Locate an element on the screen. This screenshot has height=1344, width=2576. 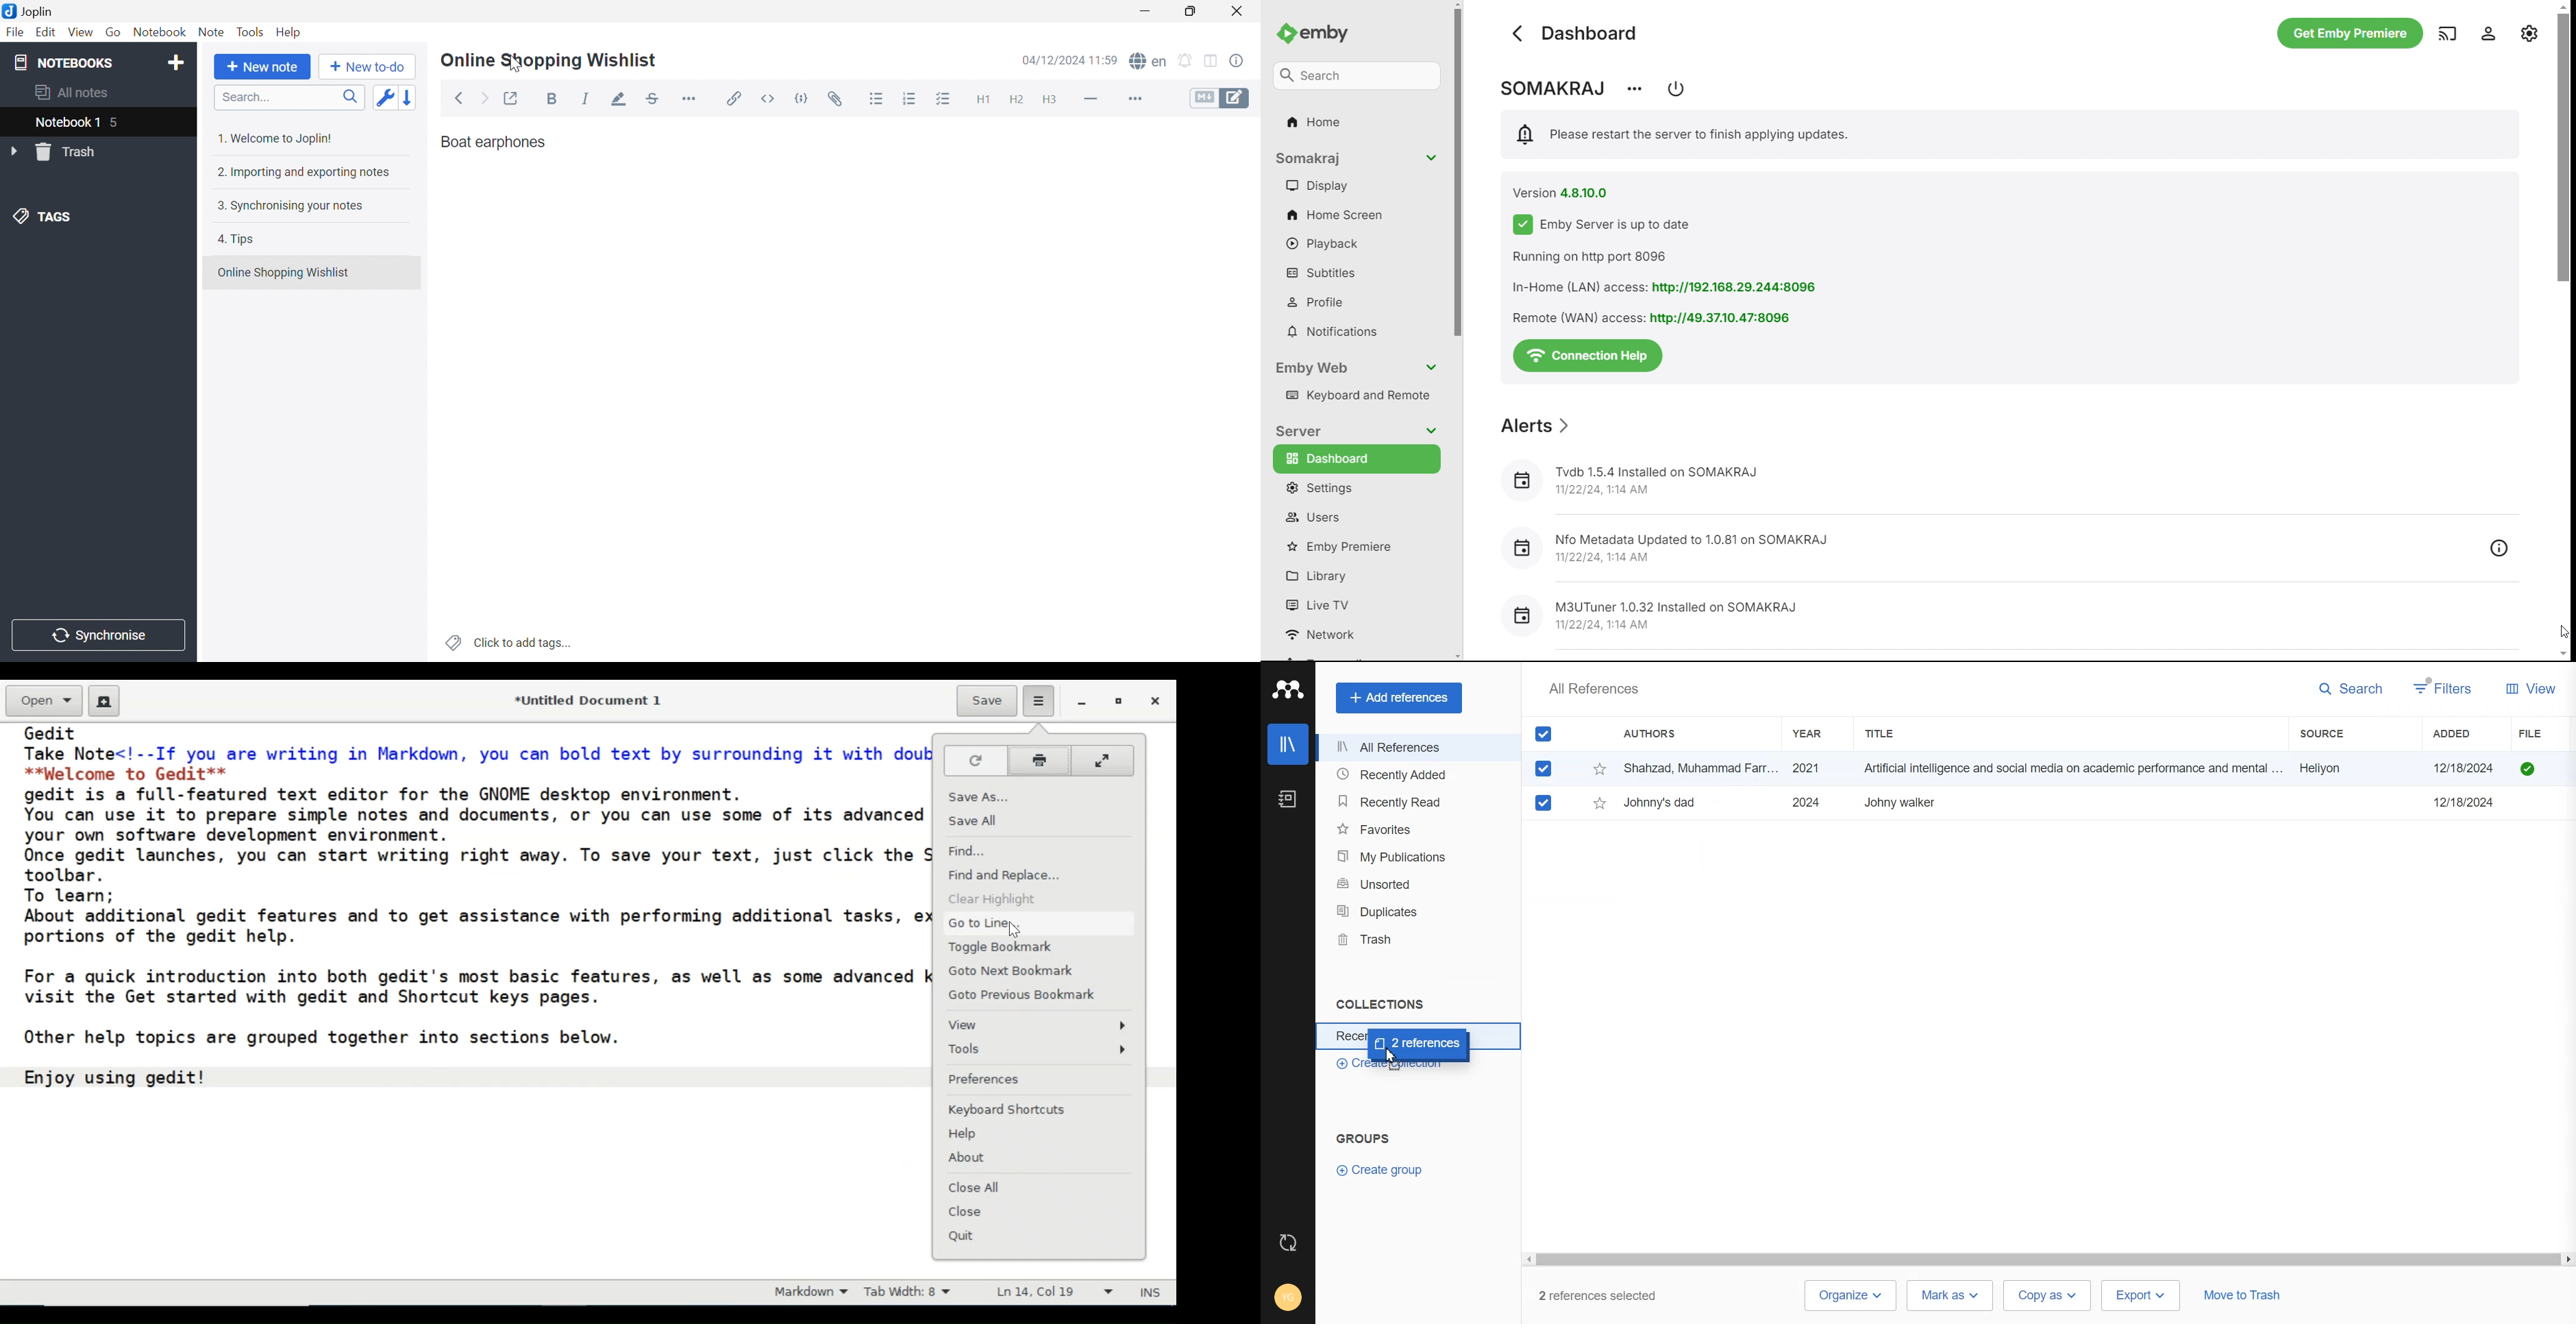
Cursor is located at coordinates (1394, 1057).